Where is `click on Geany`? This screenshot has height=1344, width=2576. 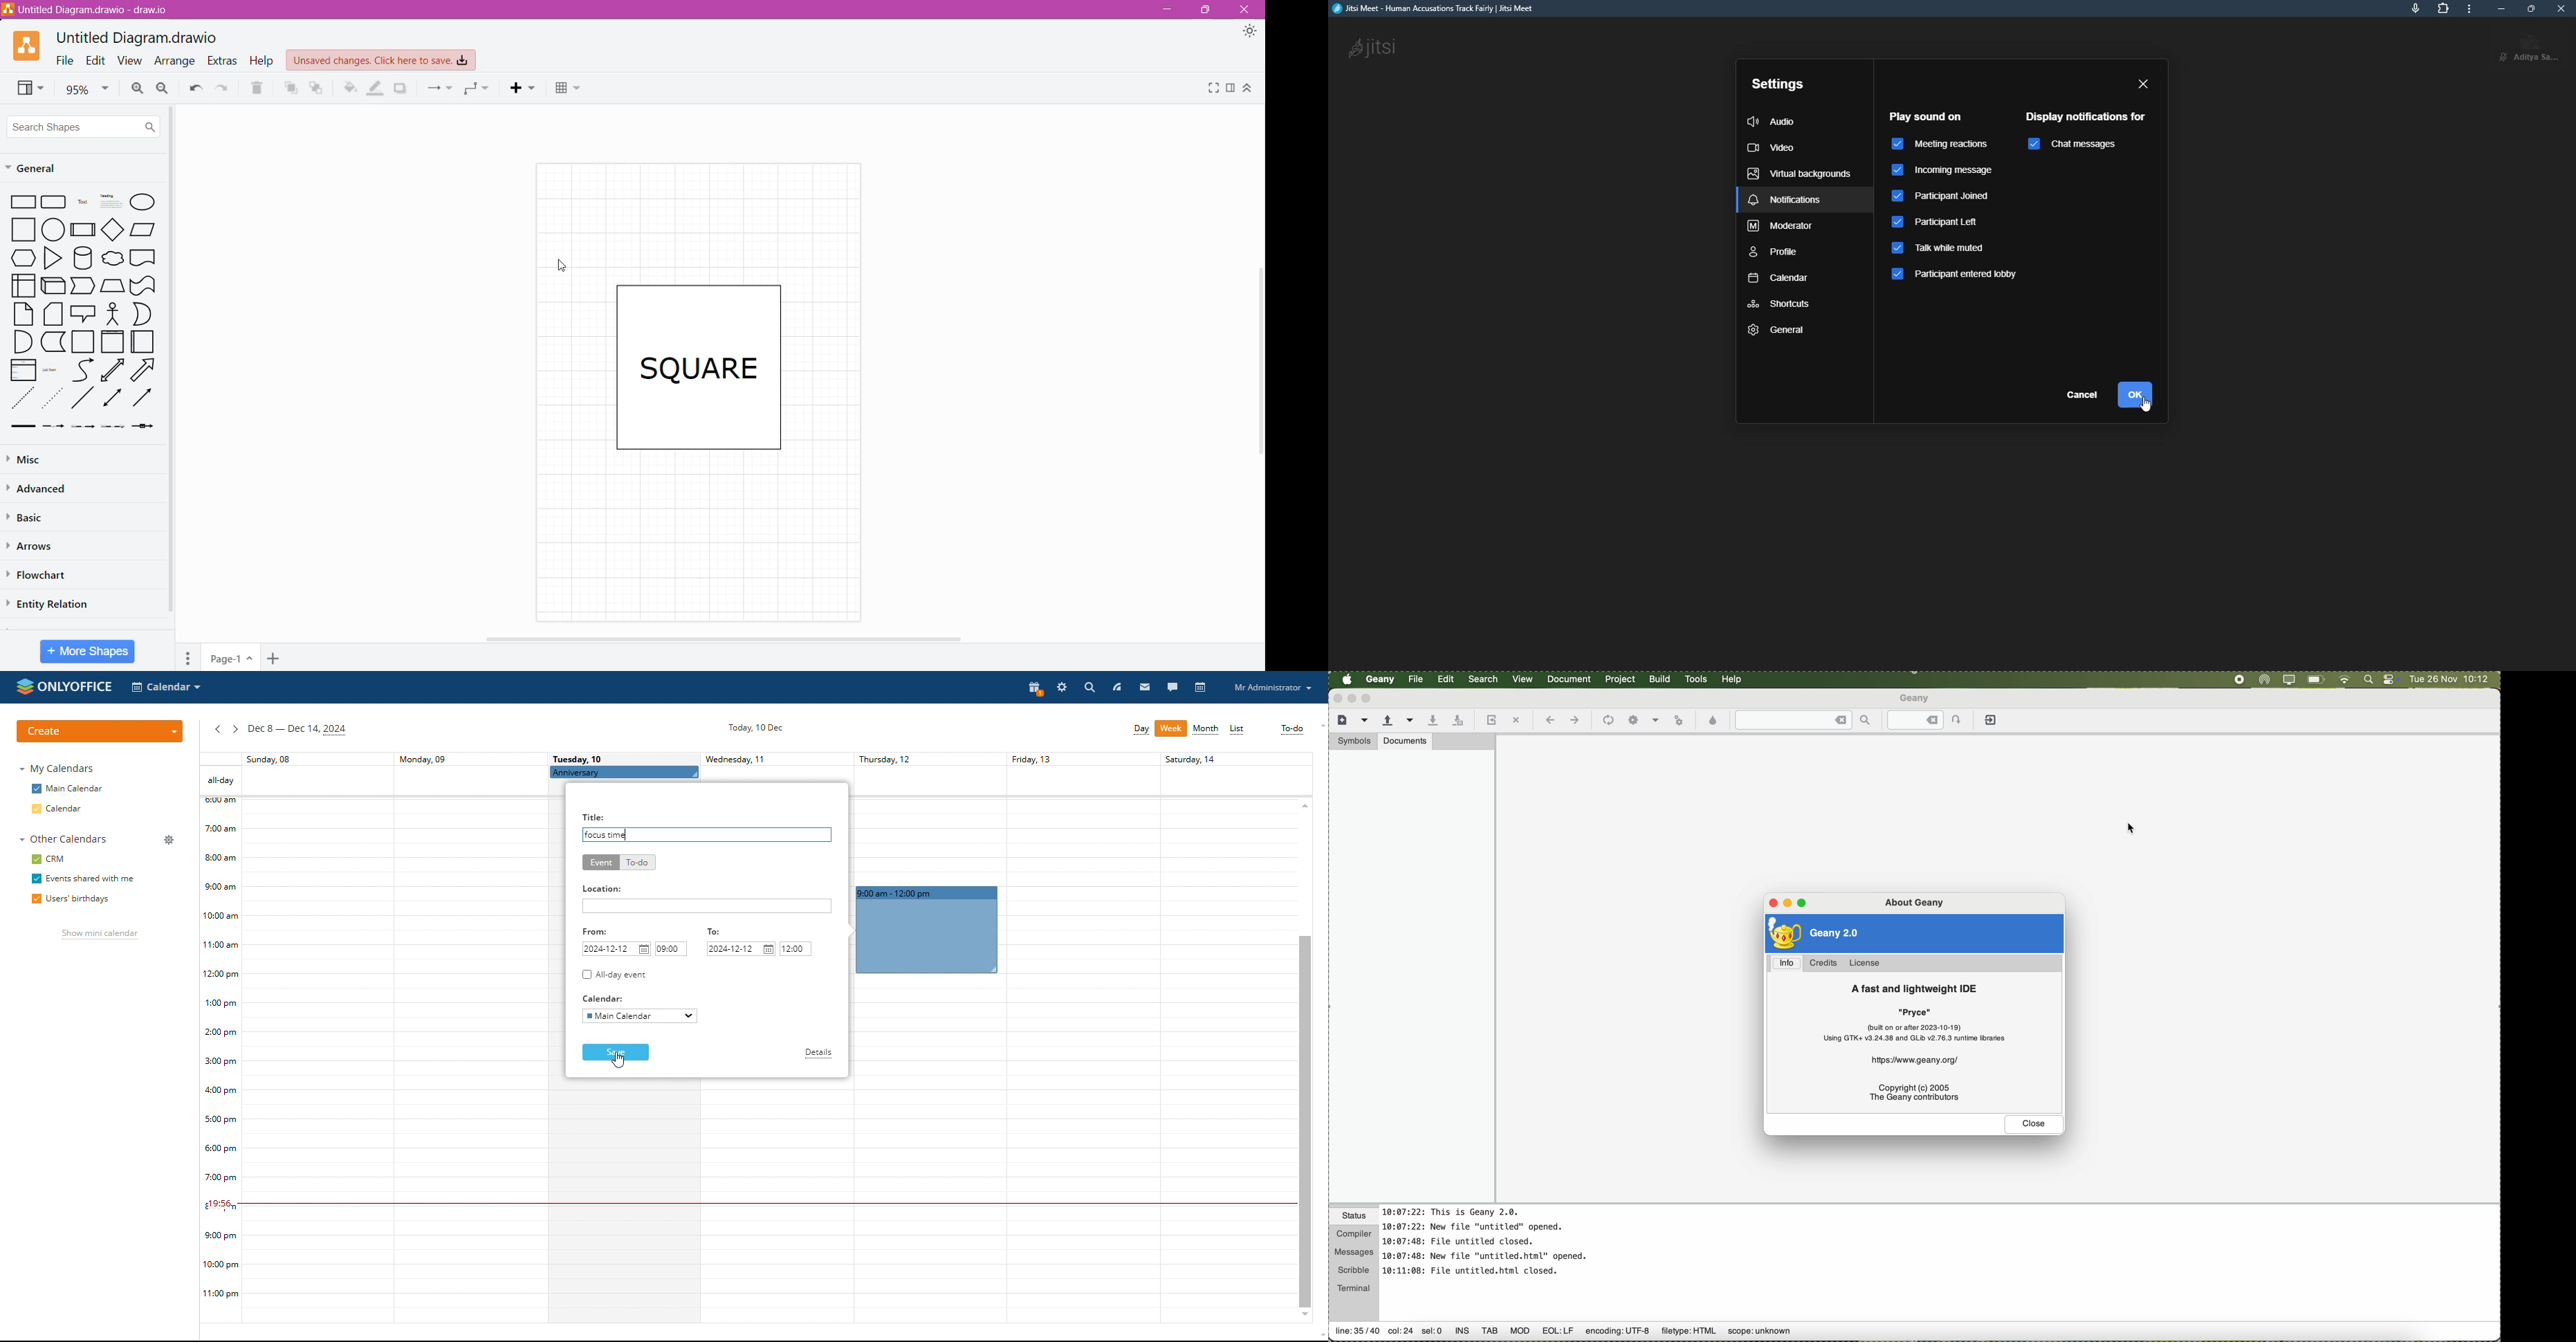 click on Geany is located at coordinates (1382, 682).